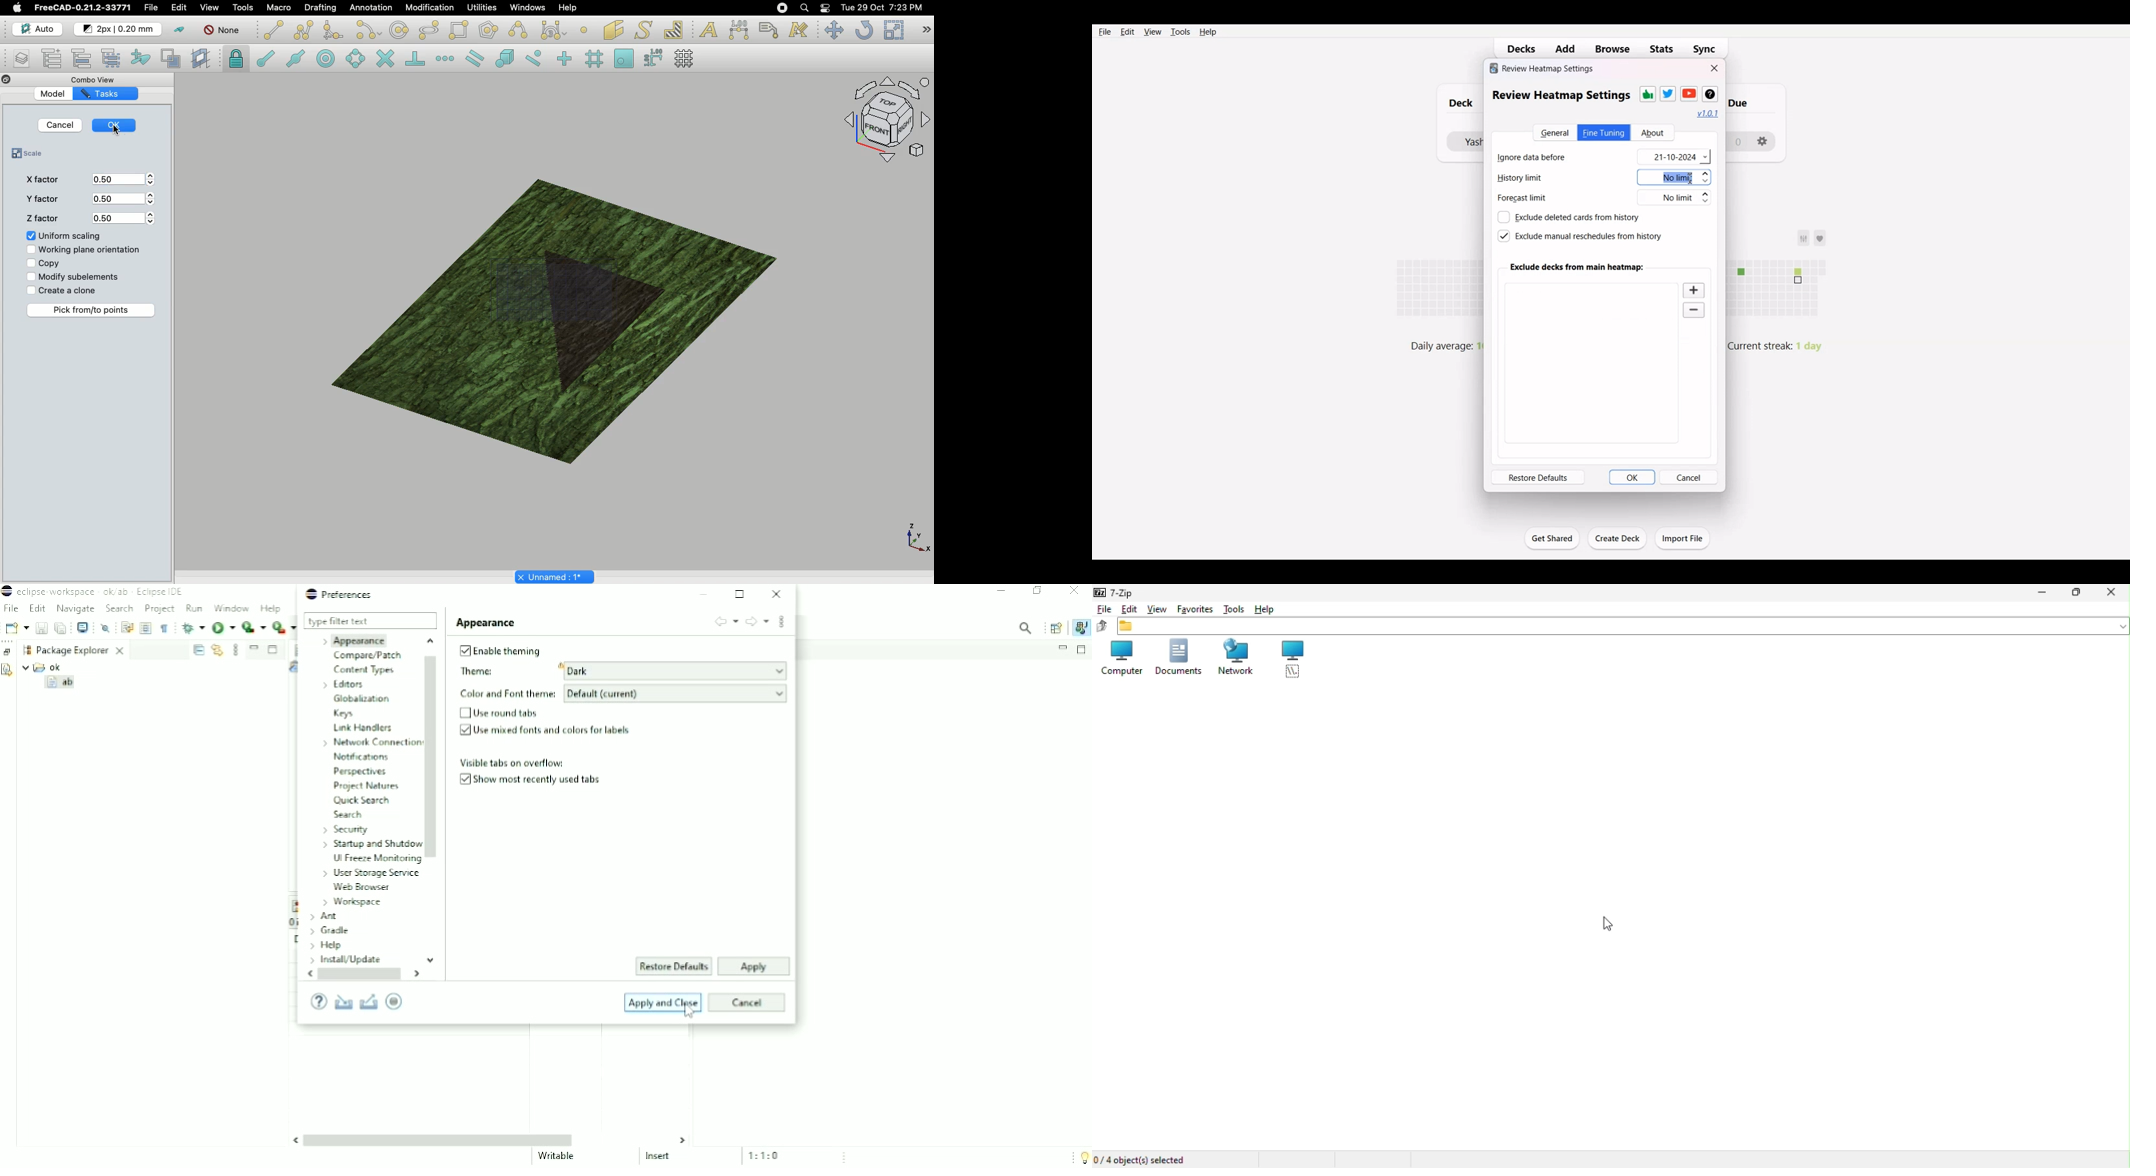 Image resolution: width=2156 pixels, height=1176 pixels. I want to click on View, so click(1156, 609).